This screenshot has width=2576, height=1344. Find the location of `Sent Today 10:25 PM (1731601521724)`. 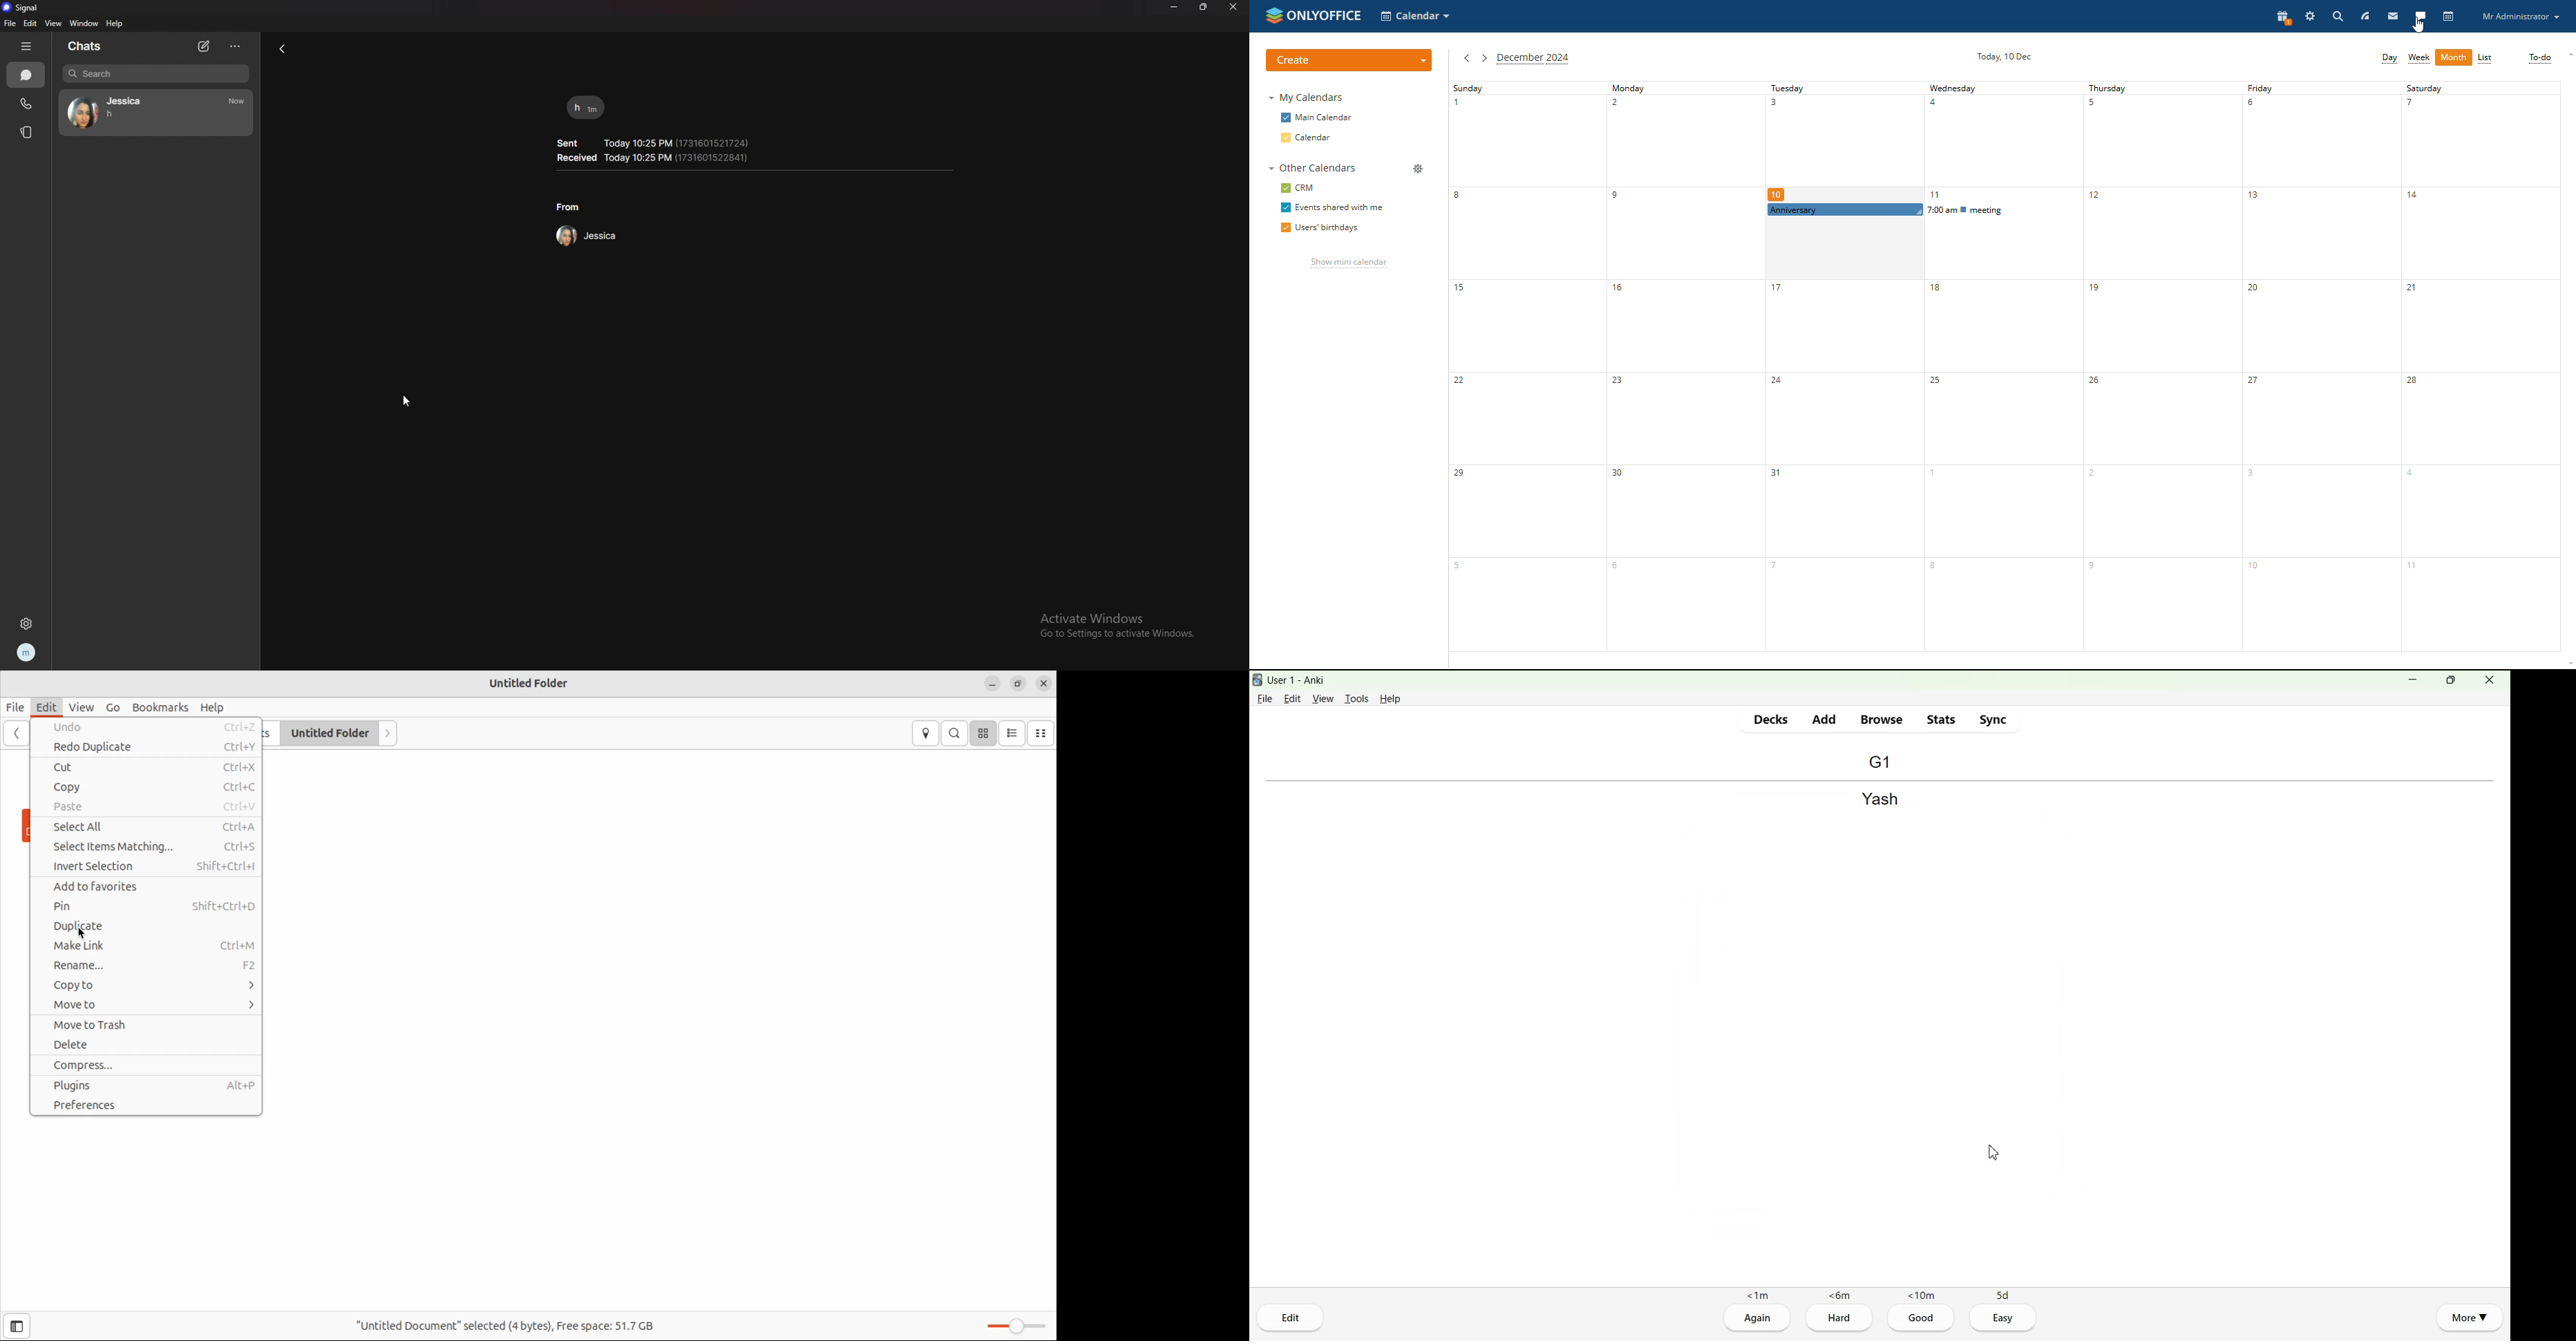

Sent Today 10:25 PM (1731601521724) is located at coordinates (653, 141).